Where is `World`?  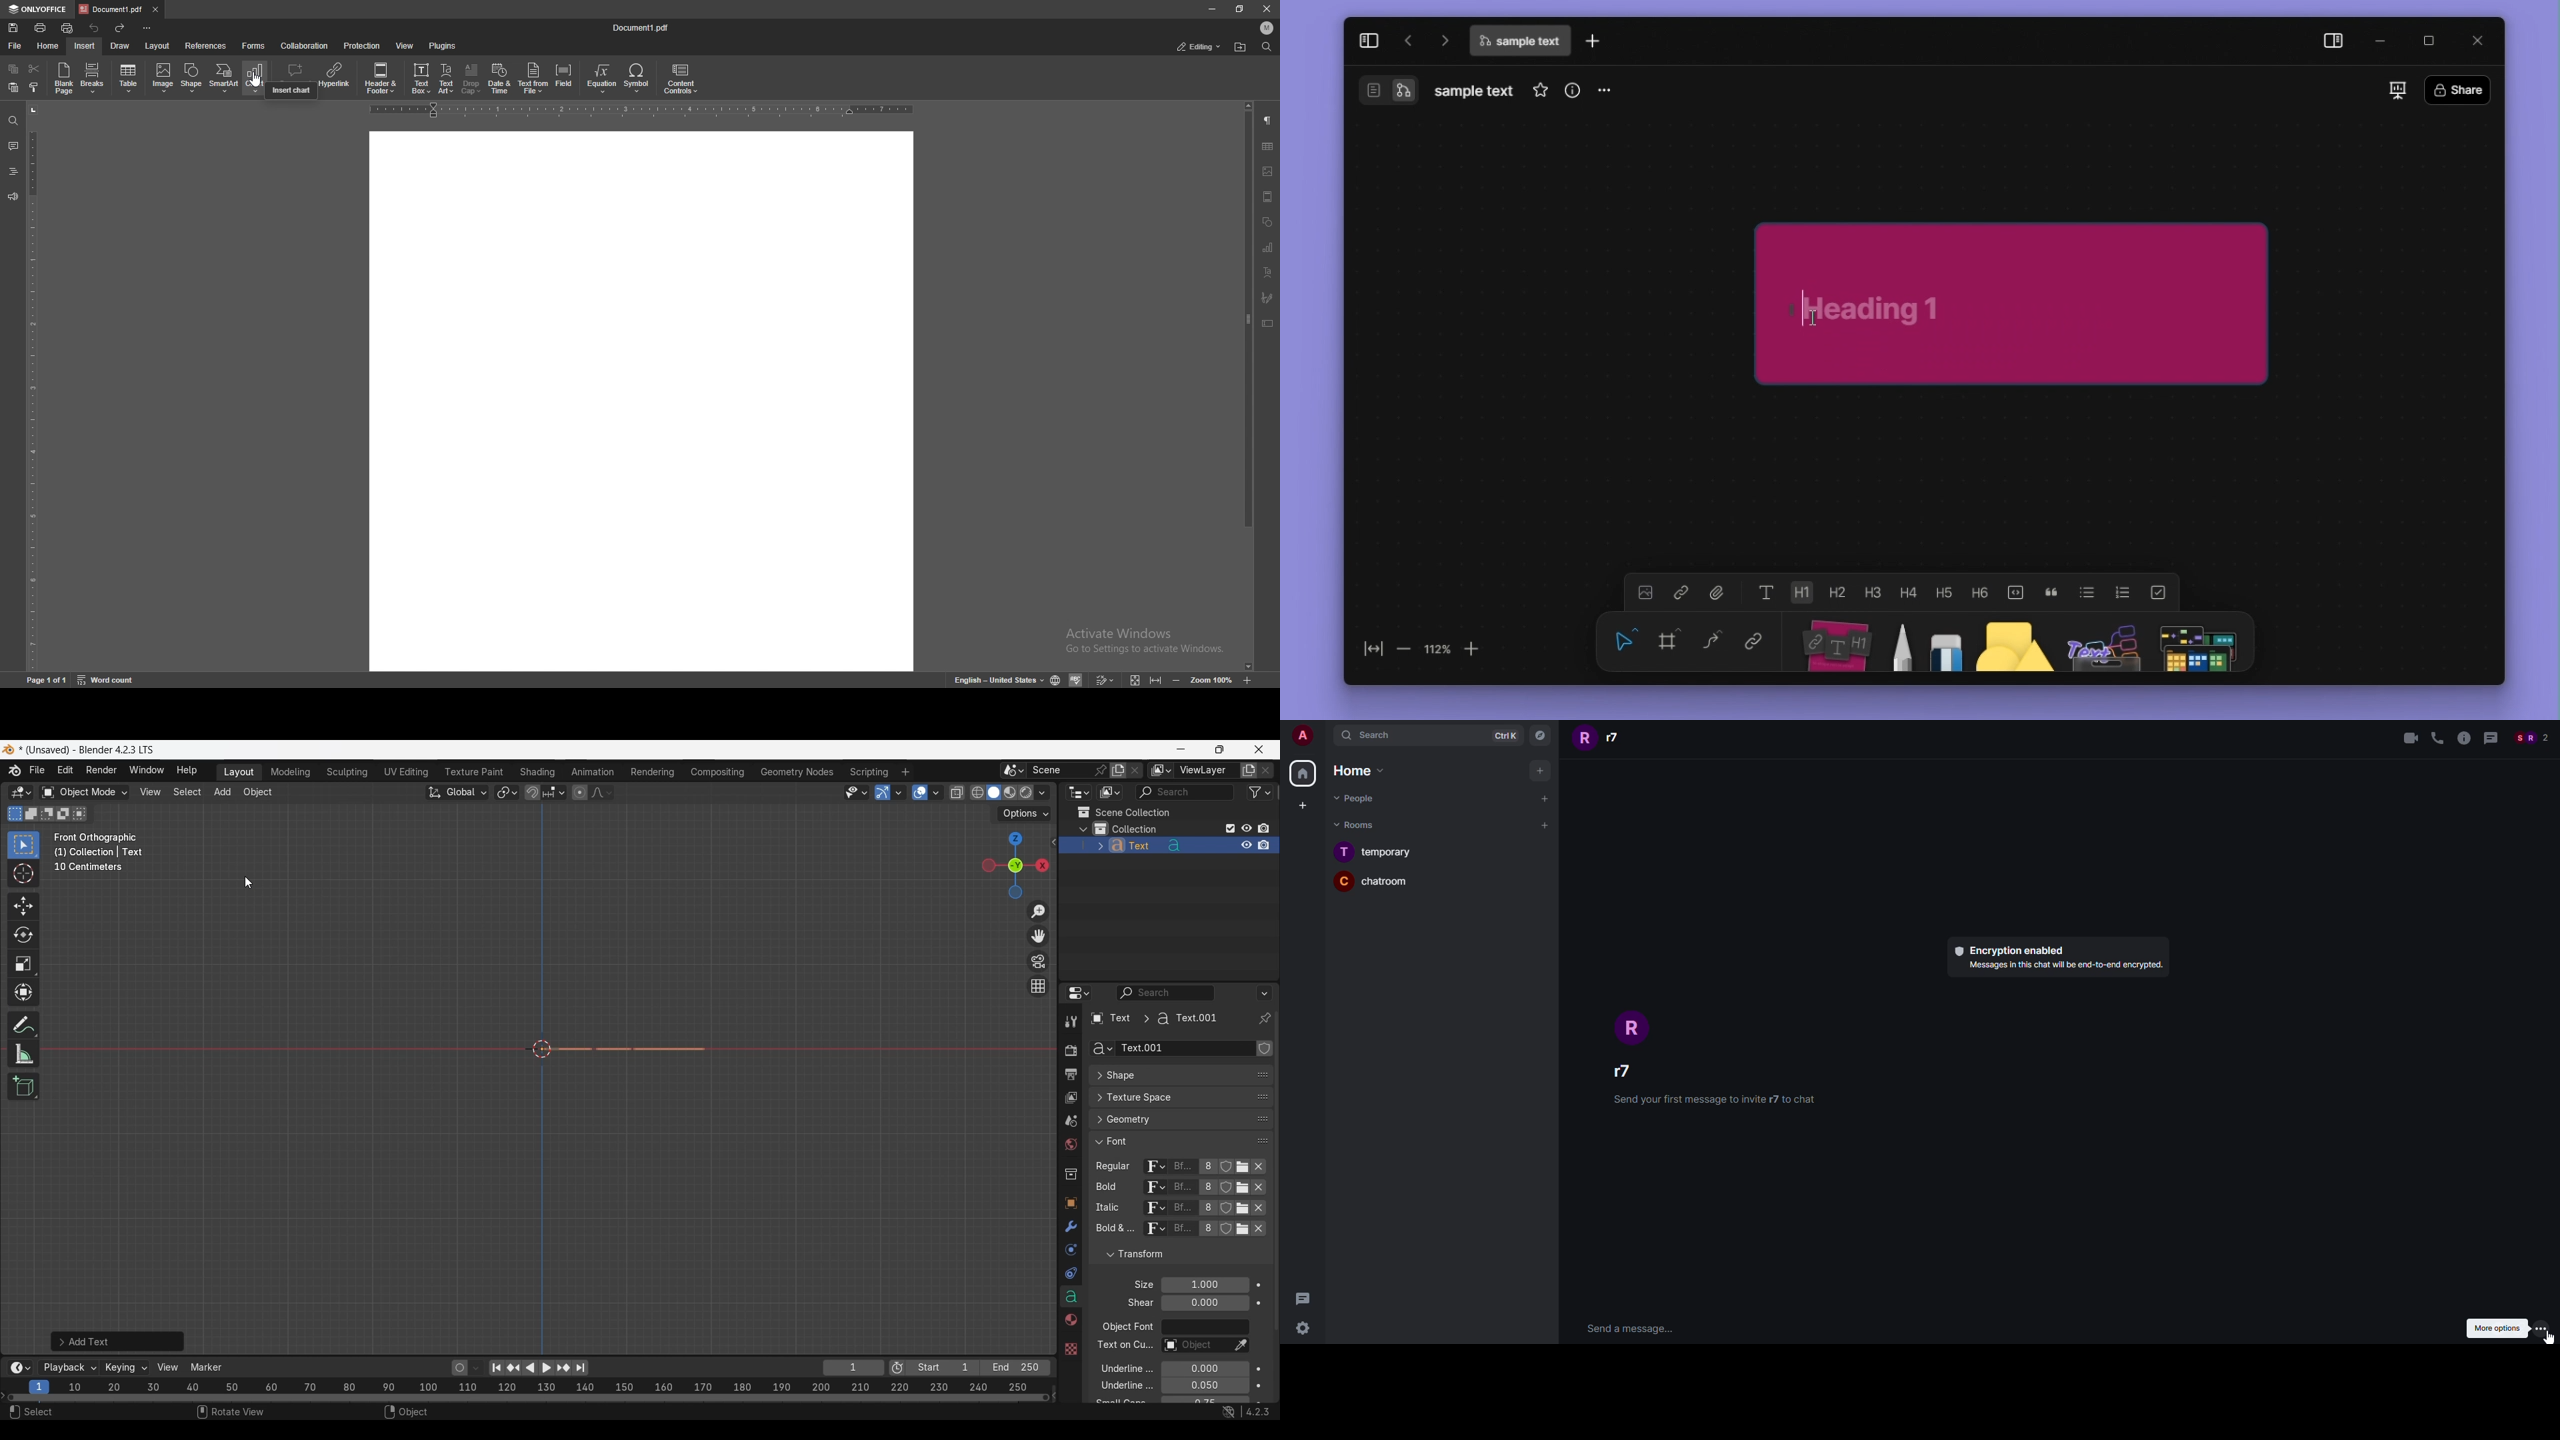
World is located at coordinates (1070, 1145).